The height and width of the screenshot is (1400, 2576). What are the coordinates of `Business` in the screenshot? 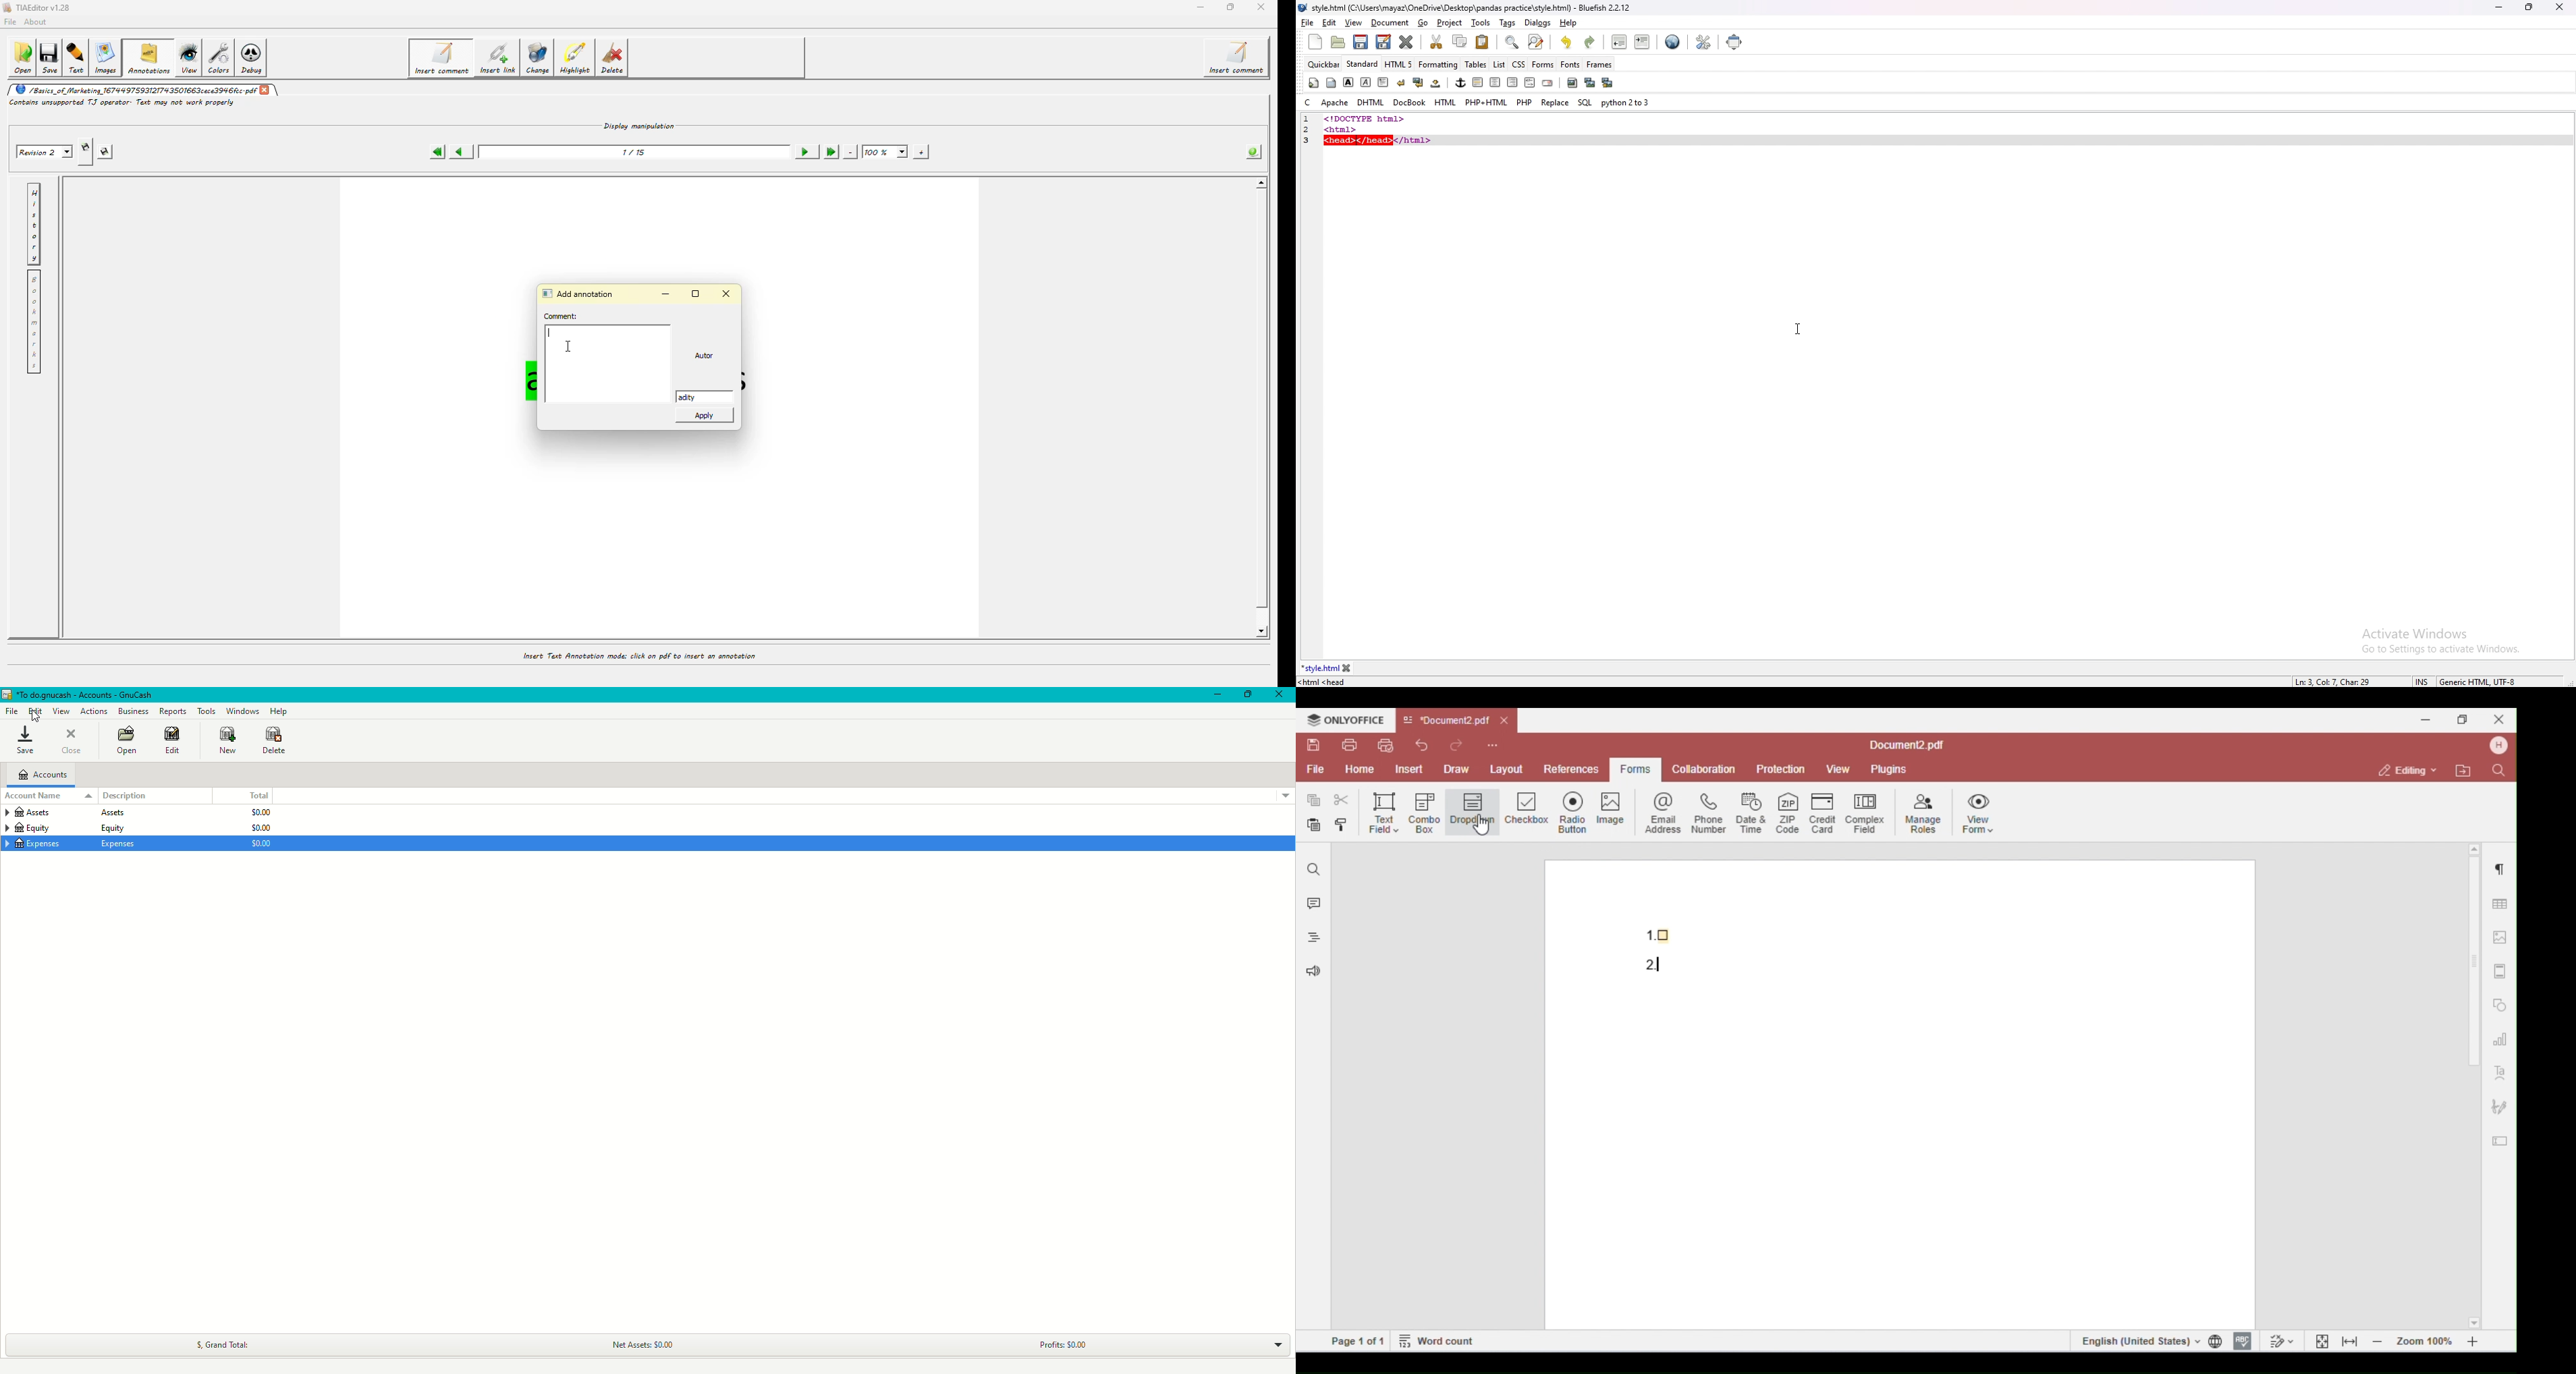 It's located at (133, 710).